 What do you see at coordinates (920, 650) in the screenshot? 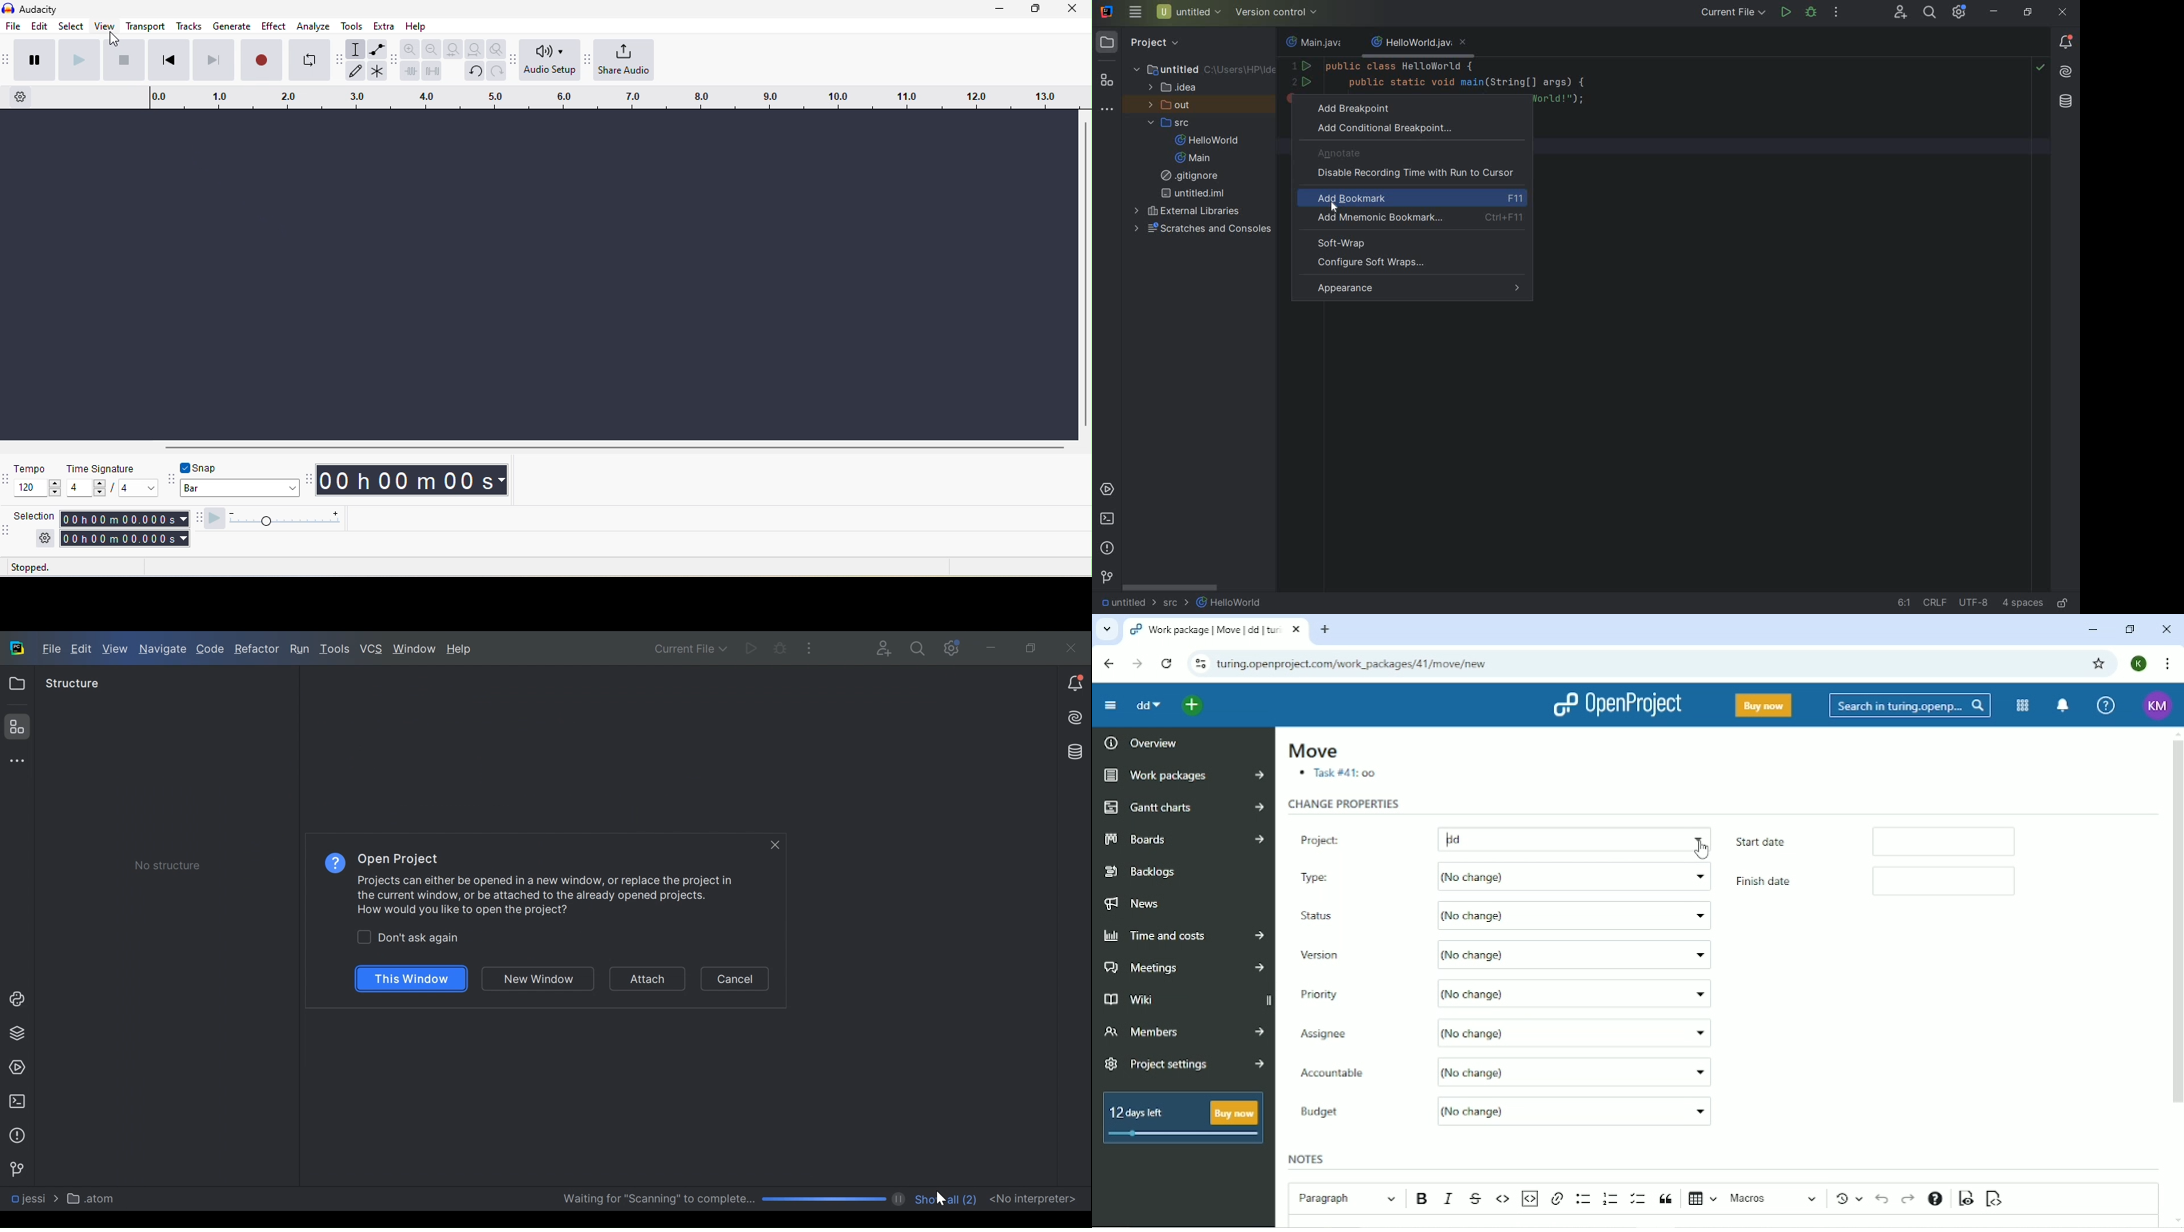
I see `Search` at bounding box center [920, 650].